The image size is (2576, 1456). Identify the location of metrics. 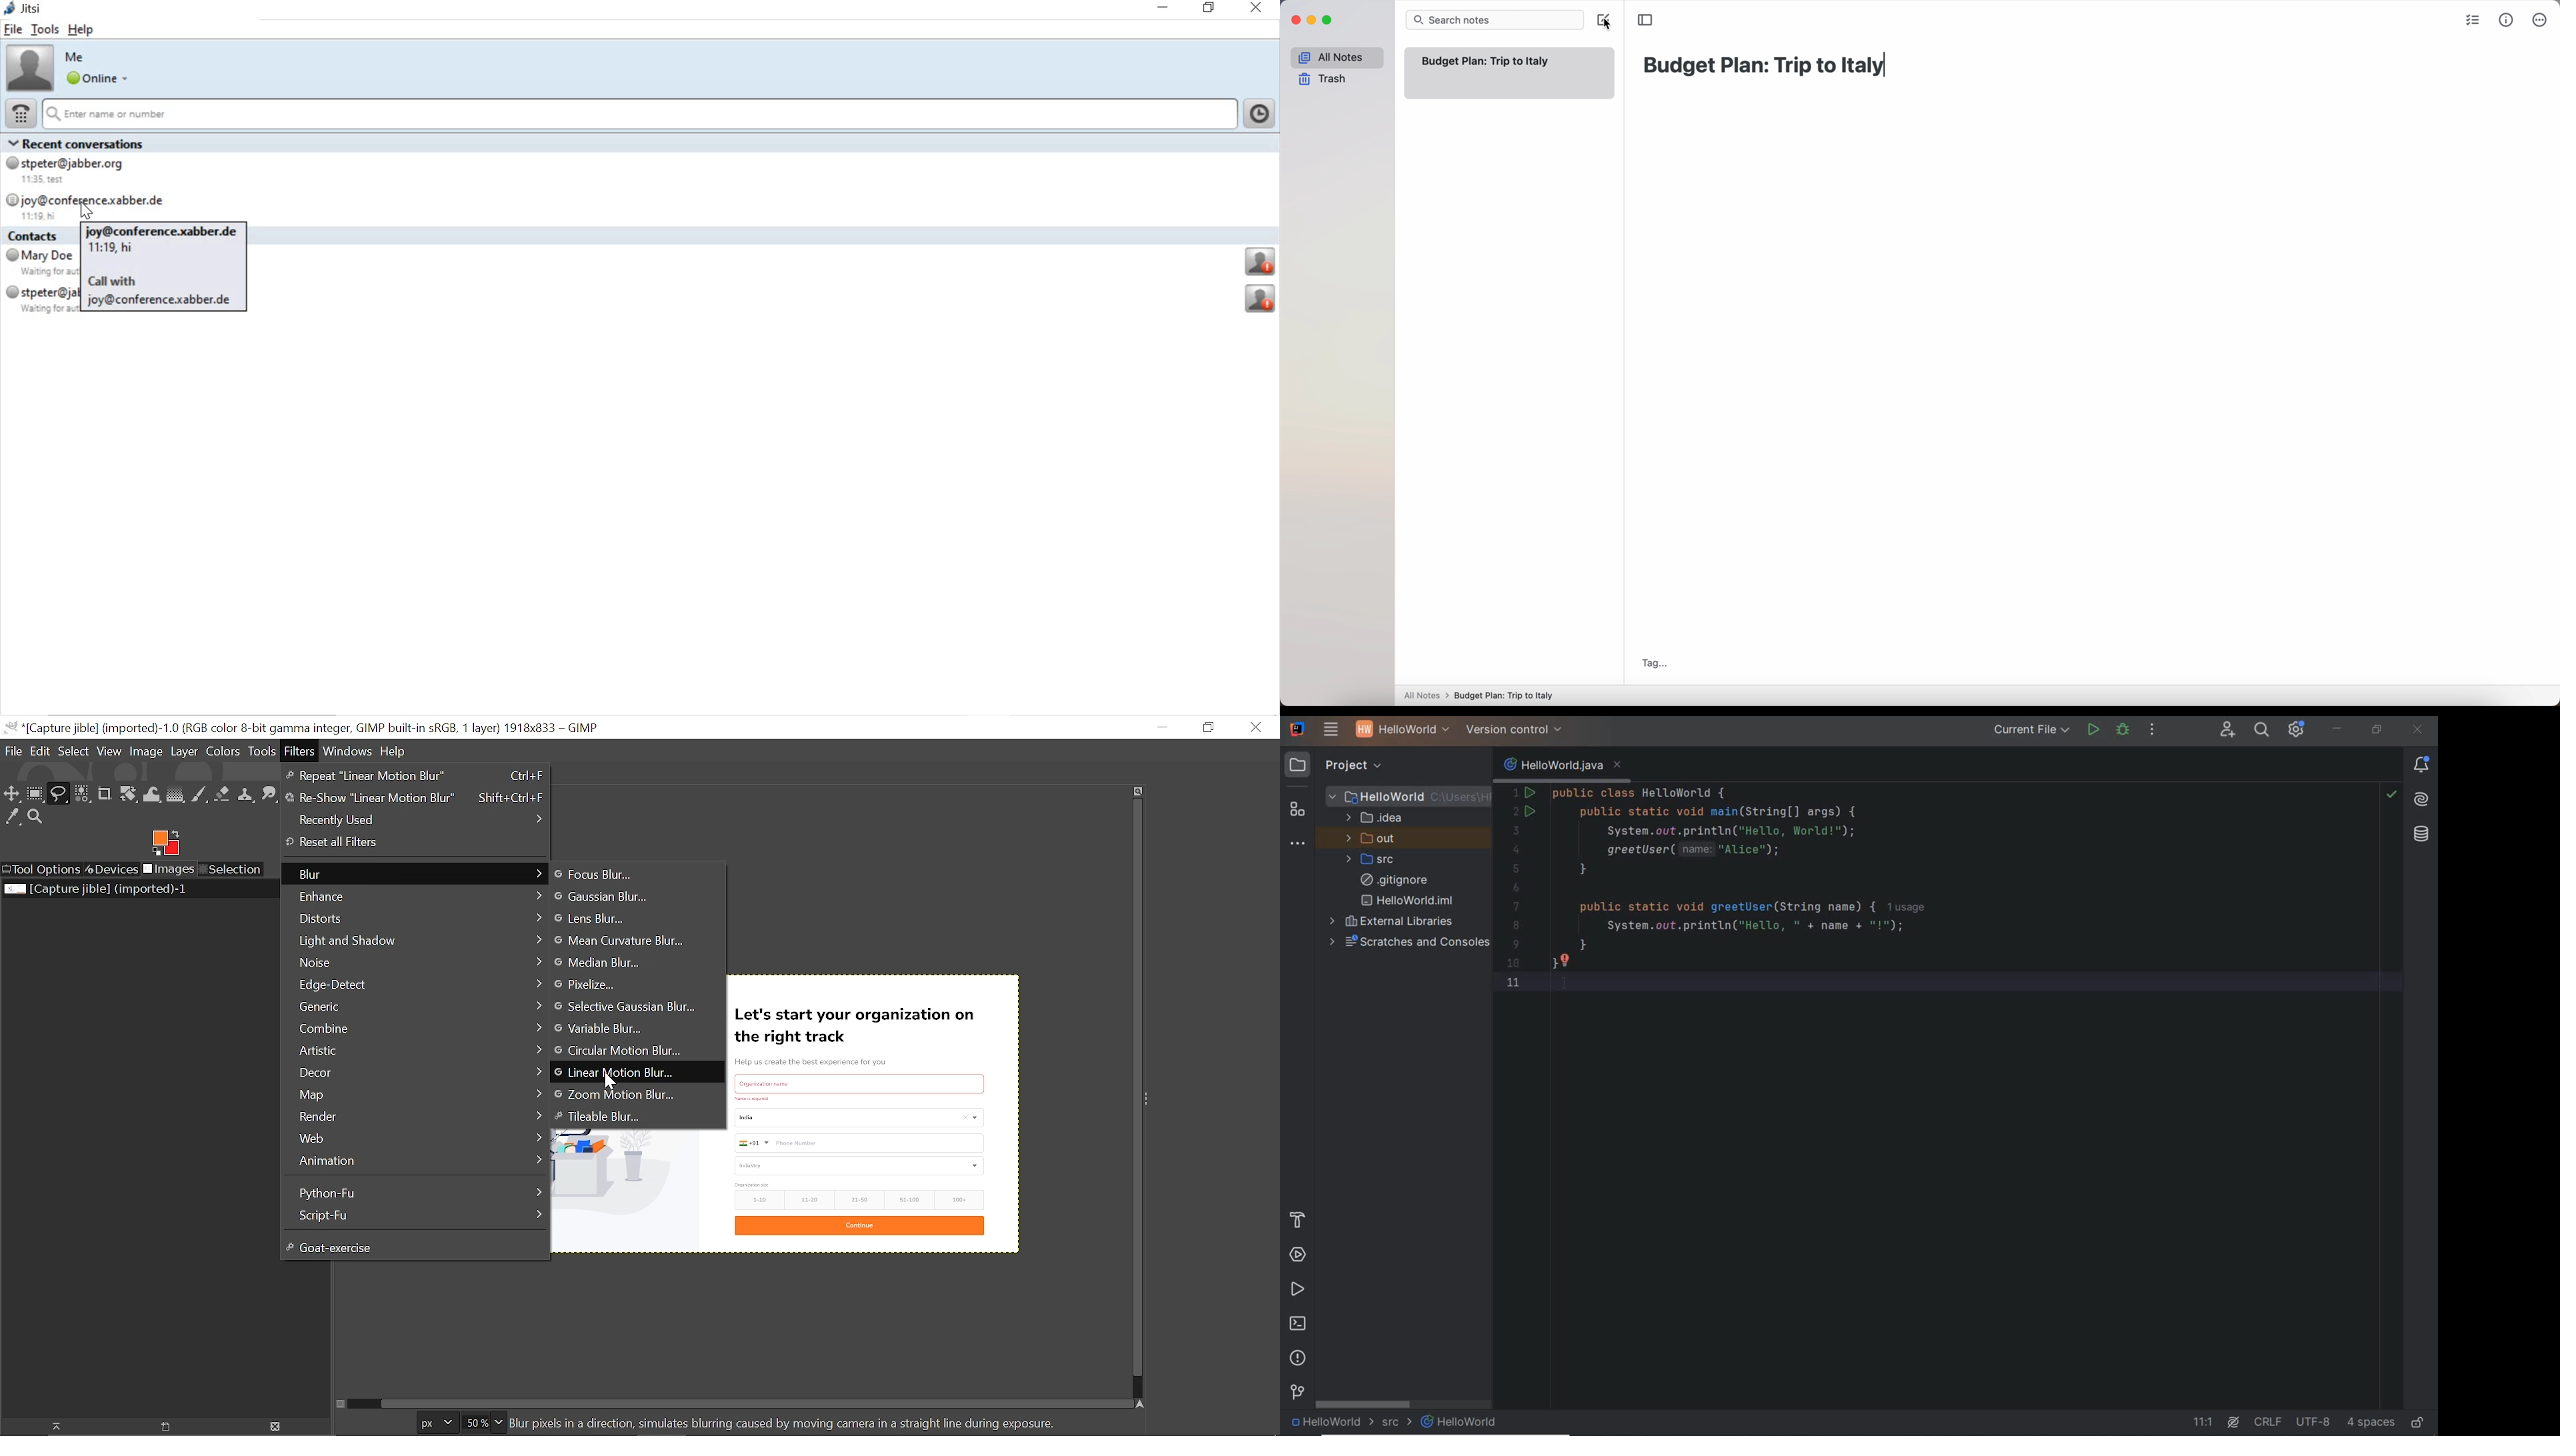
(2507, 21).